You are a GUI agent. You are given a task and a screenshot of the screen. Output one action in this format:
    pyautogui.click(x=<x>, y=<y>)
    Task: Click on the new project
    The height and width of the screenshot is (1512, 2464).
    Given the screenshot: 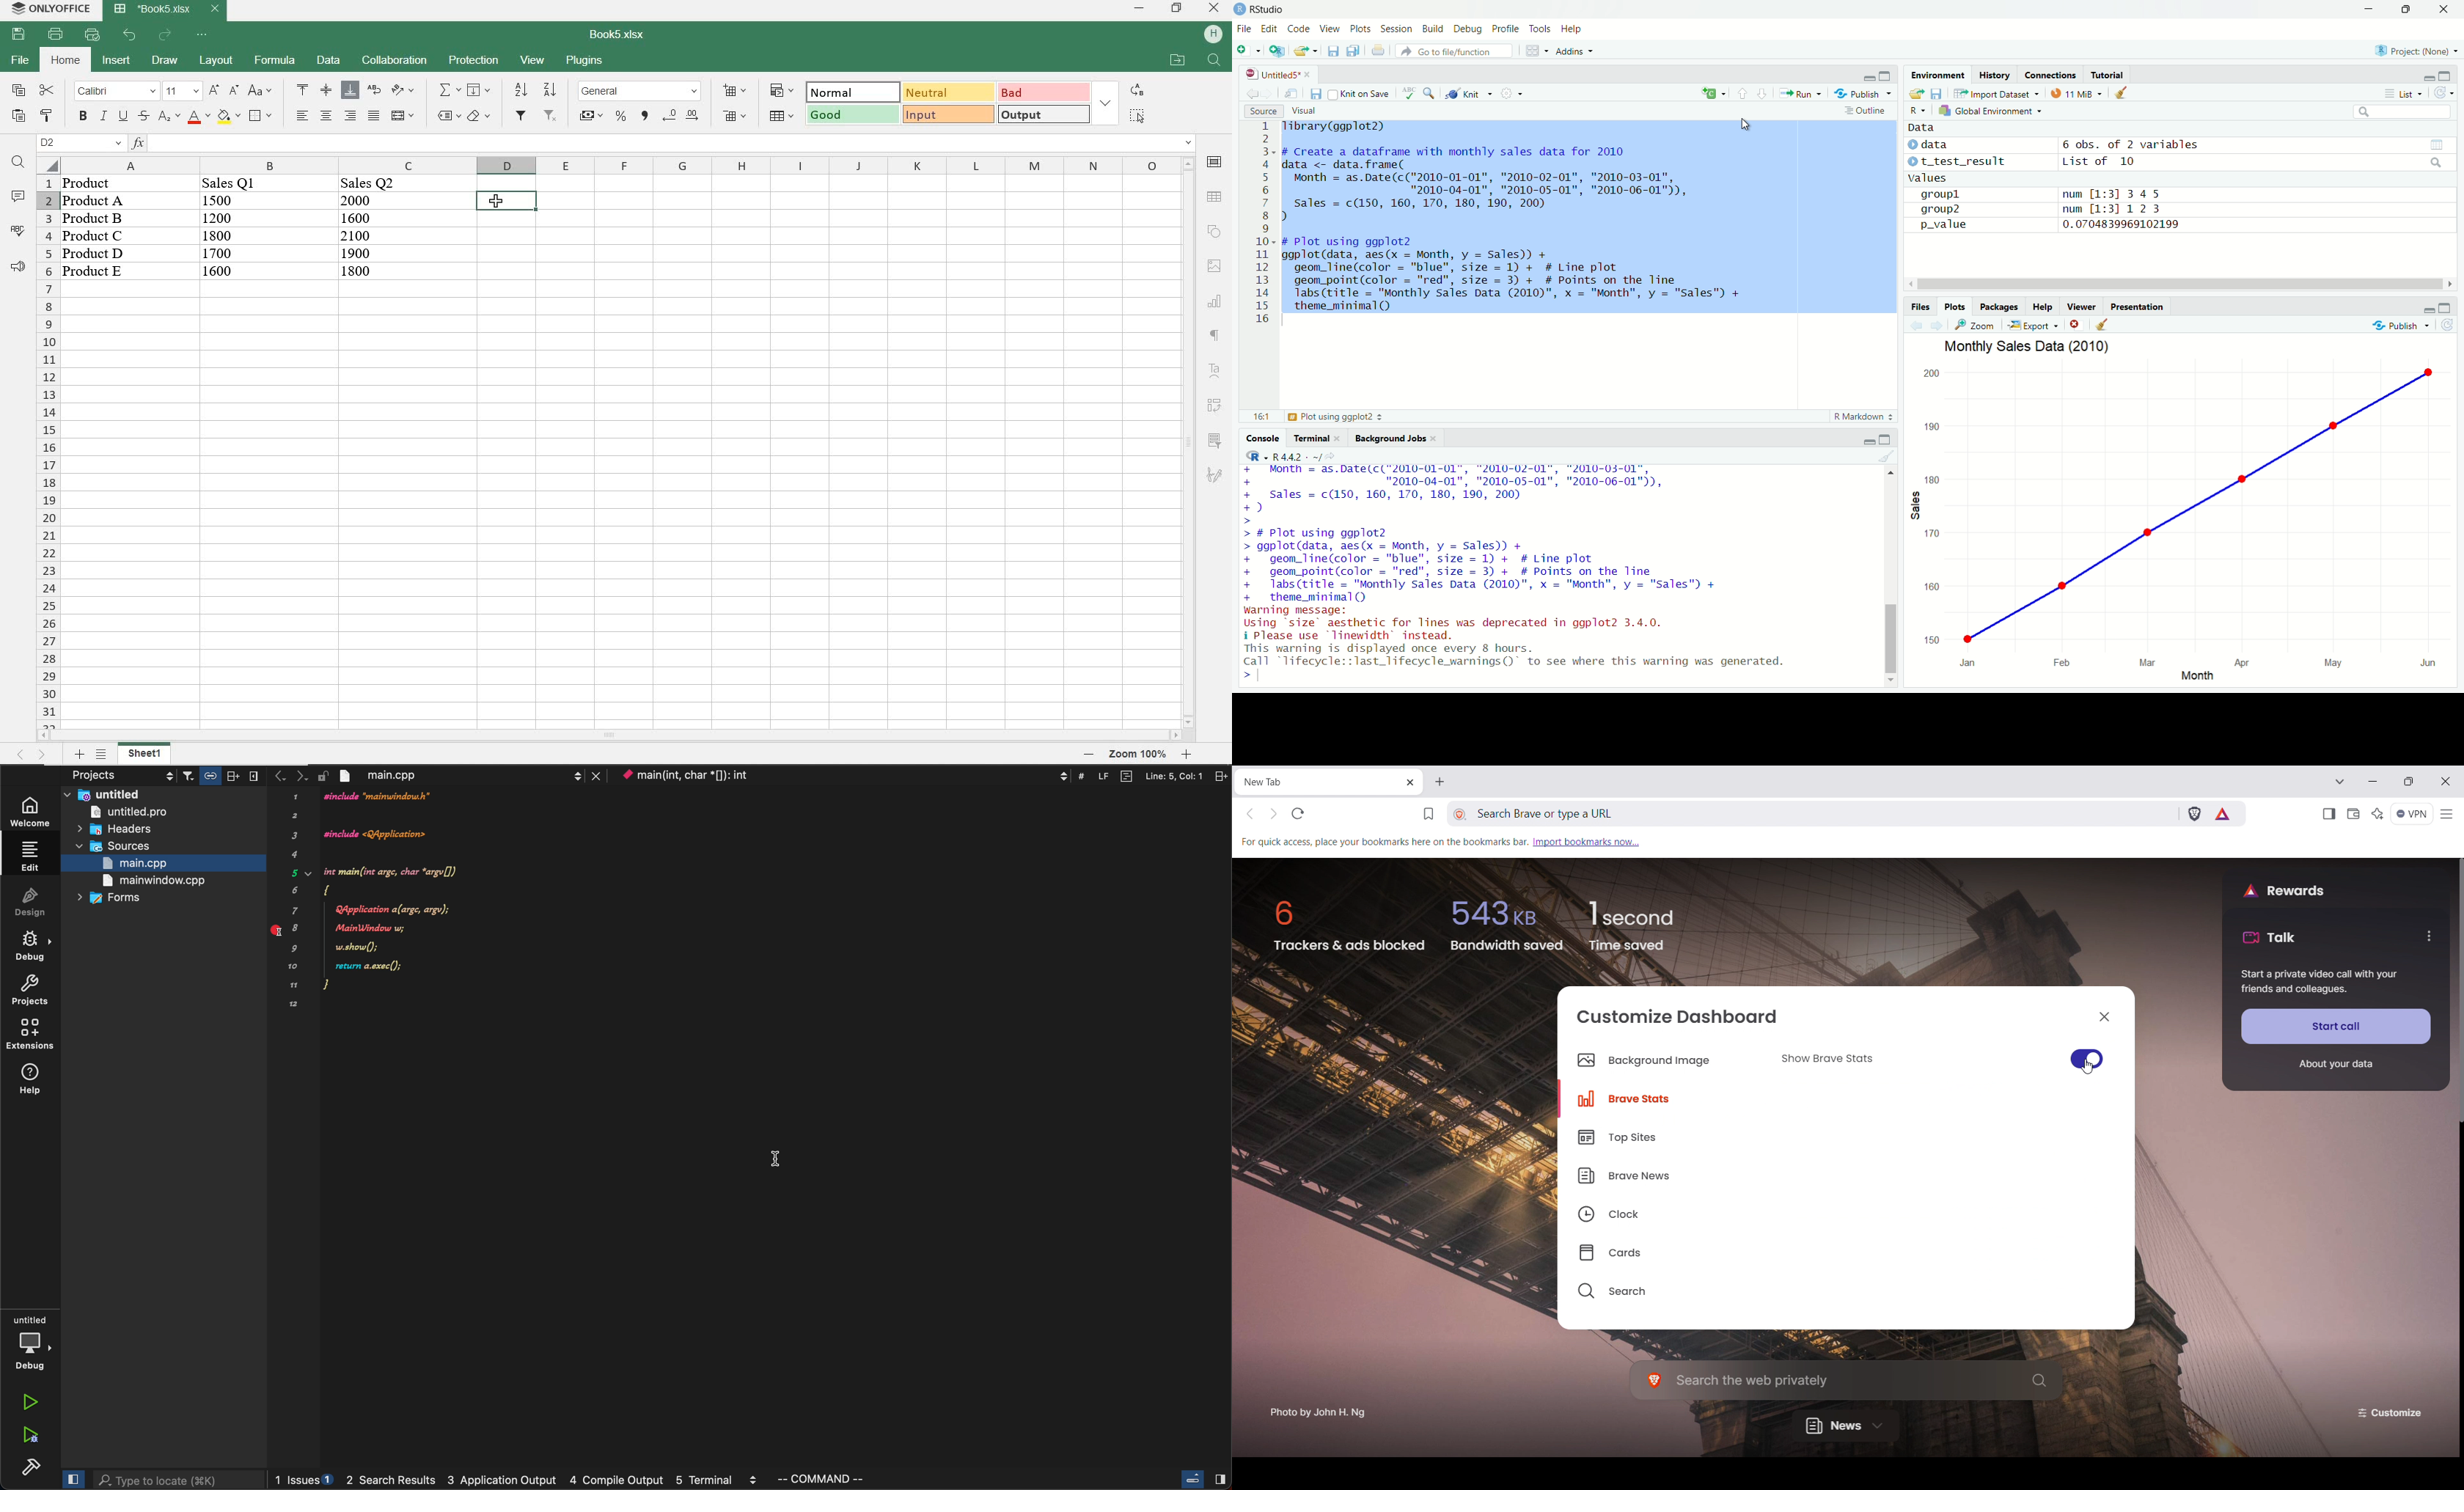 What is the action you would take?
    pyautogui.click(x=1276, y=51)
    